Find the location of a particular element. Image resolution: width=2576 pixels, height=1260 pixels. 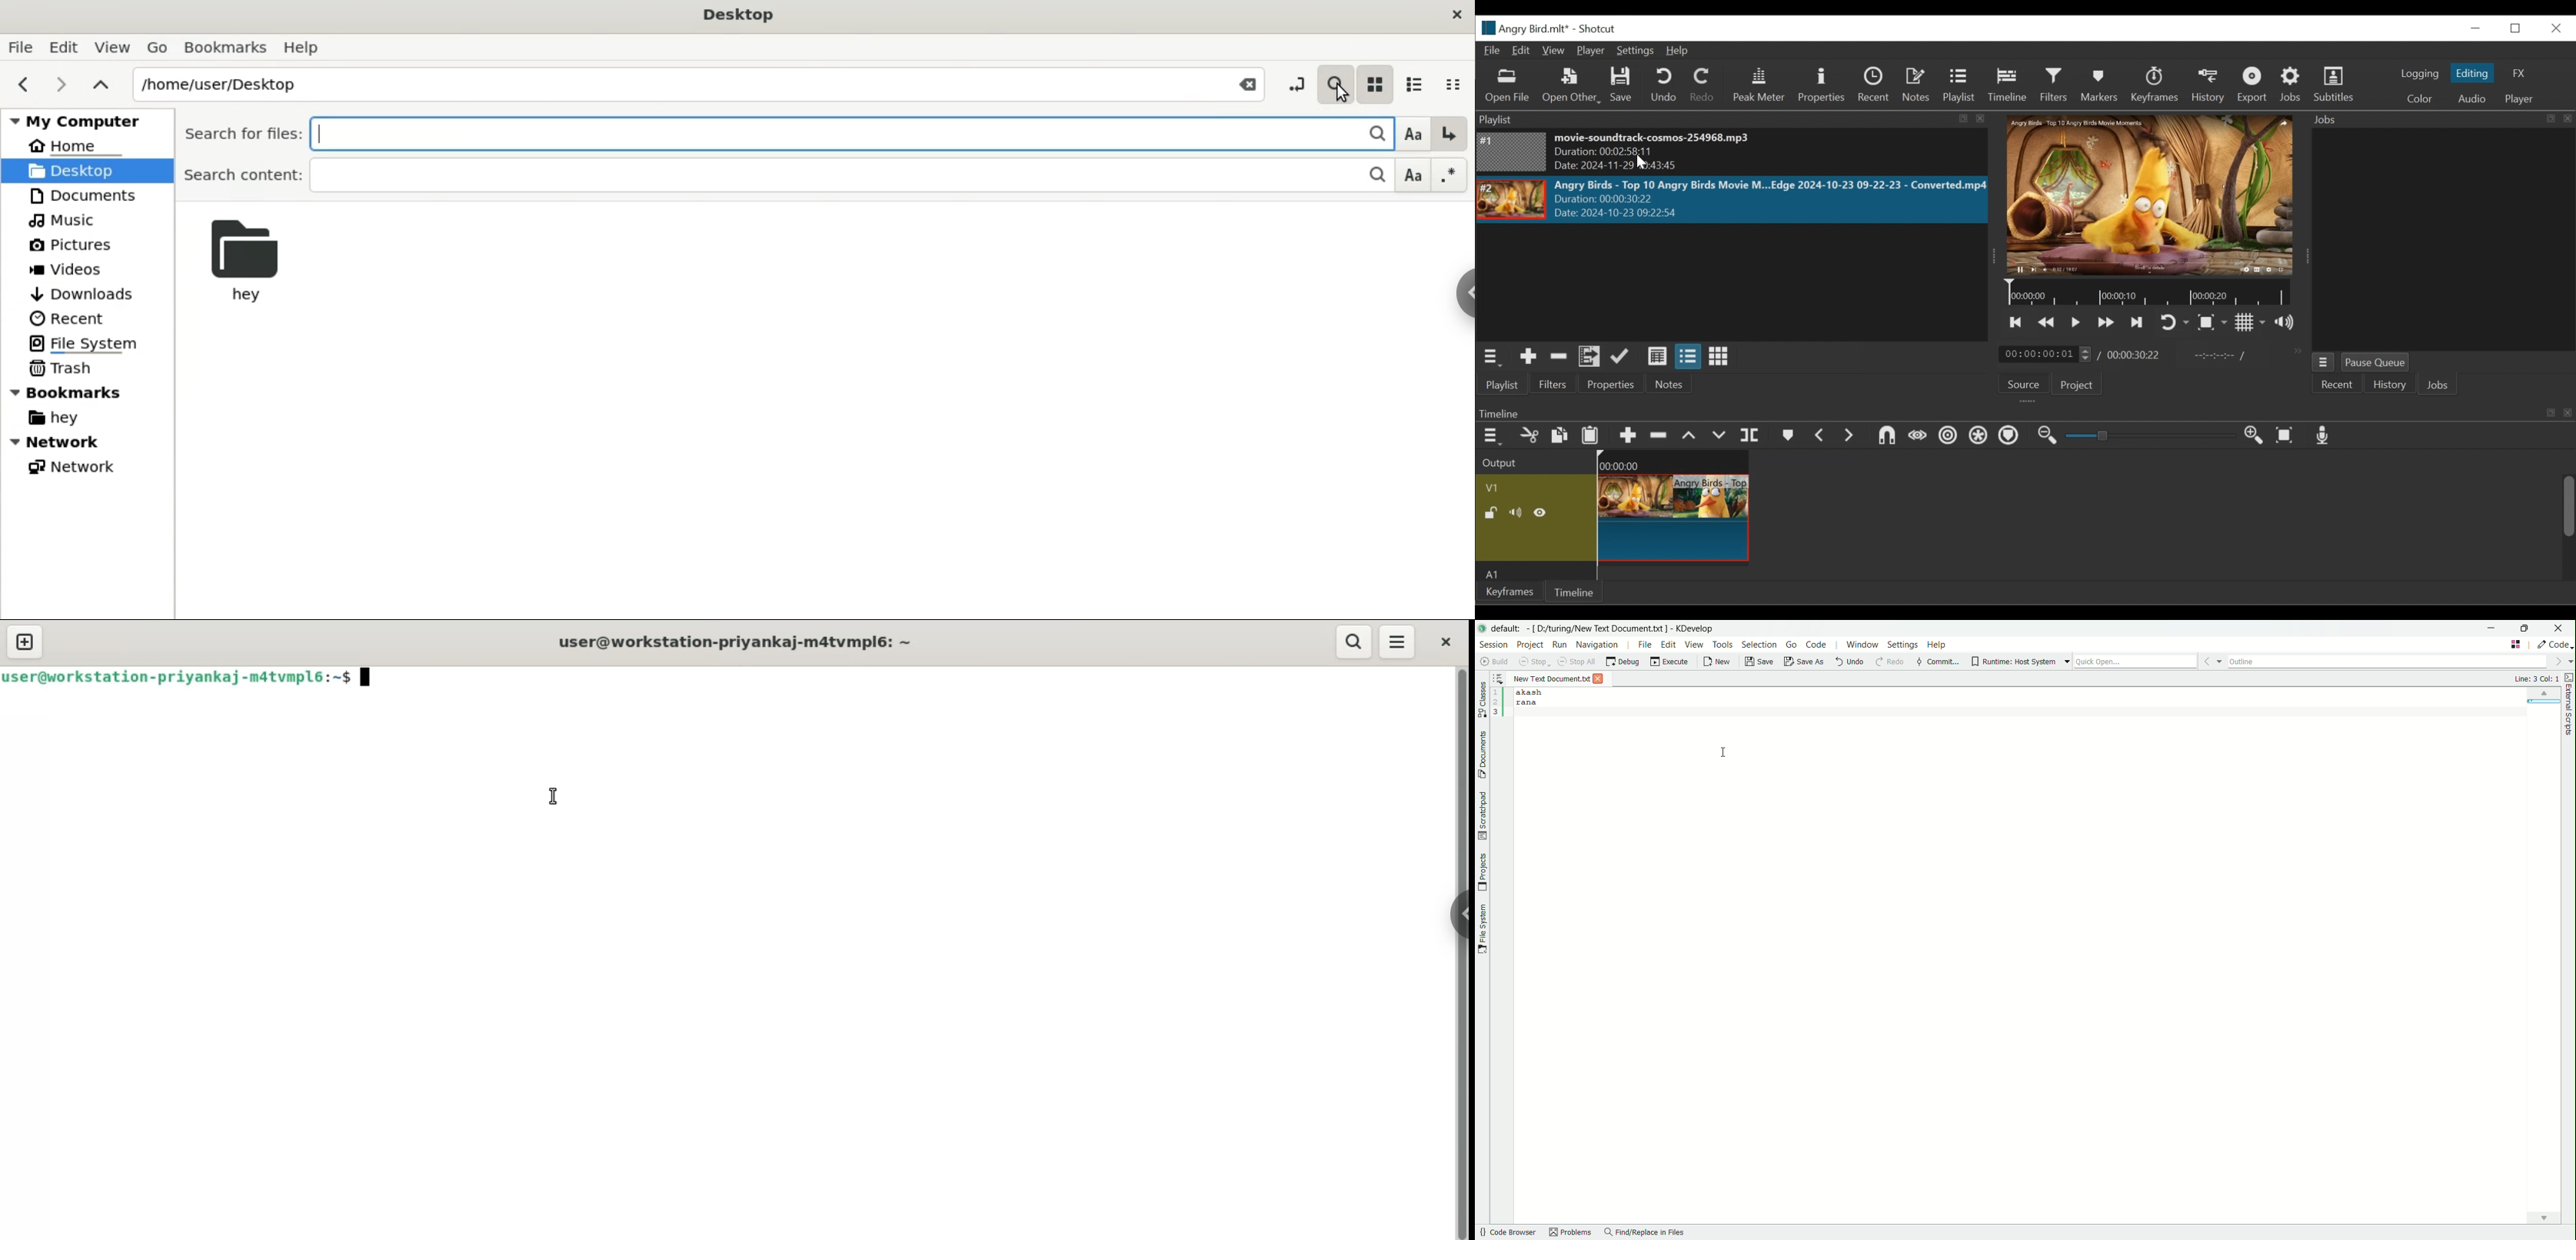

Angry Birds - Top(Clip) is located at coordinates (1673, 518).